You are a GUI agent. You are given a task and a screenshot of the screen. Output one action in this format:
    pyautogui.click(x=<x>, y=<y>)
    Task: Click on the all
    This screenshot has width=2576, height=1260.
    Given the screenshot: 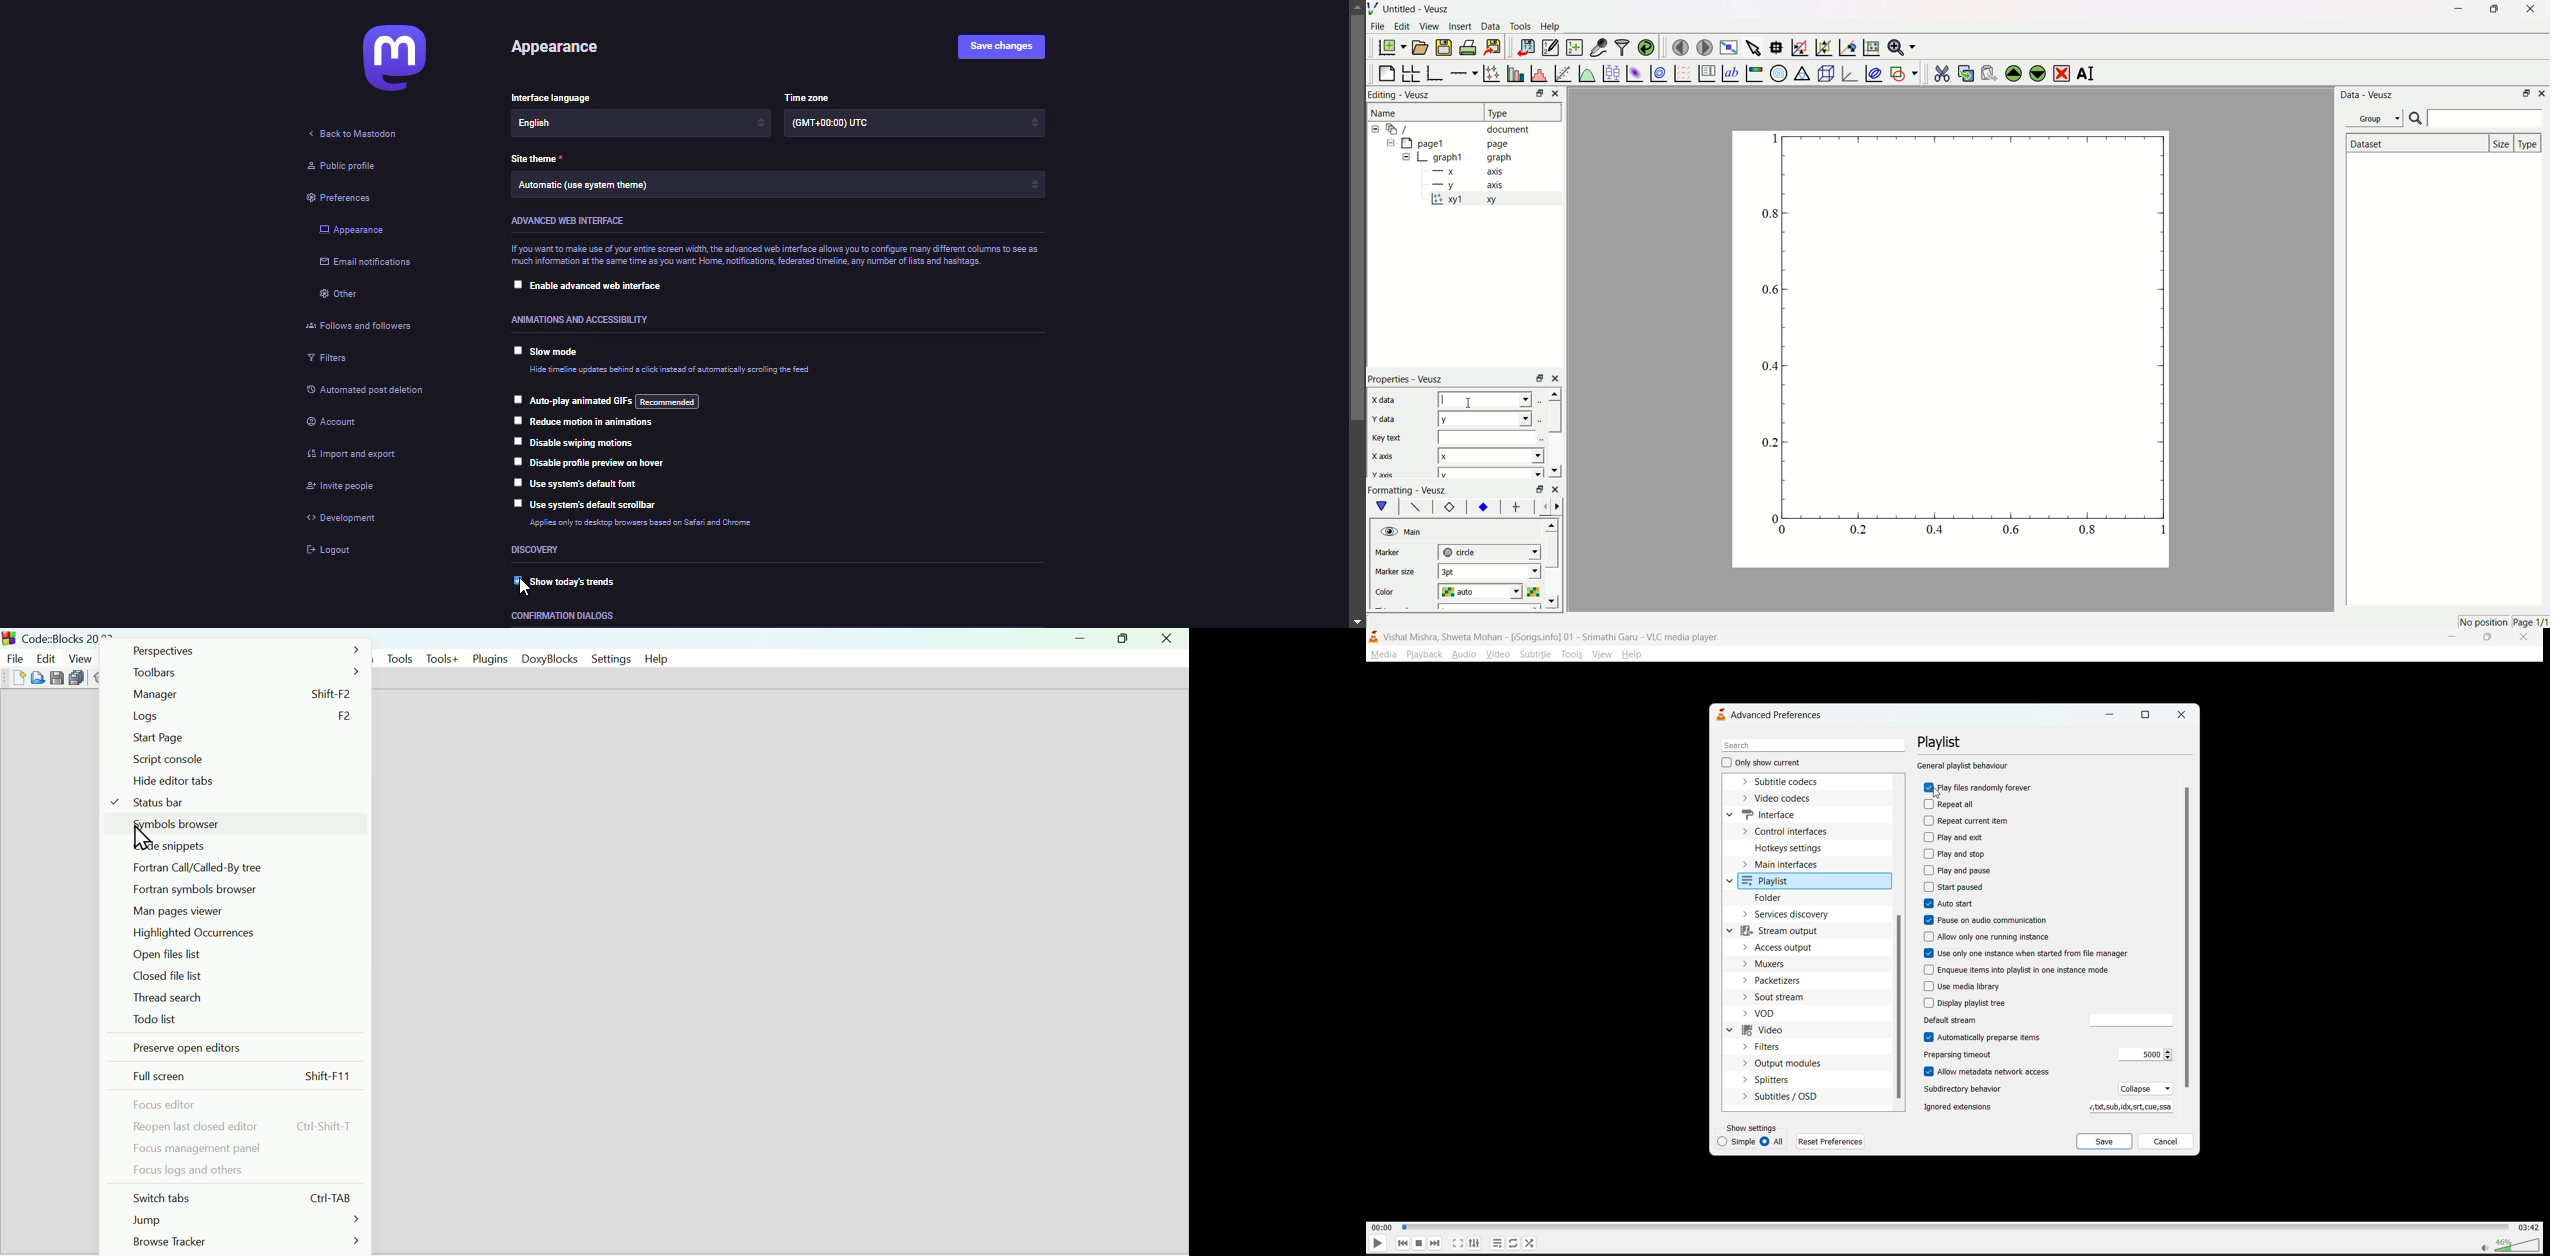 What is the action you would take?
    pyautogui.click(x=1774, y=1142)
    